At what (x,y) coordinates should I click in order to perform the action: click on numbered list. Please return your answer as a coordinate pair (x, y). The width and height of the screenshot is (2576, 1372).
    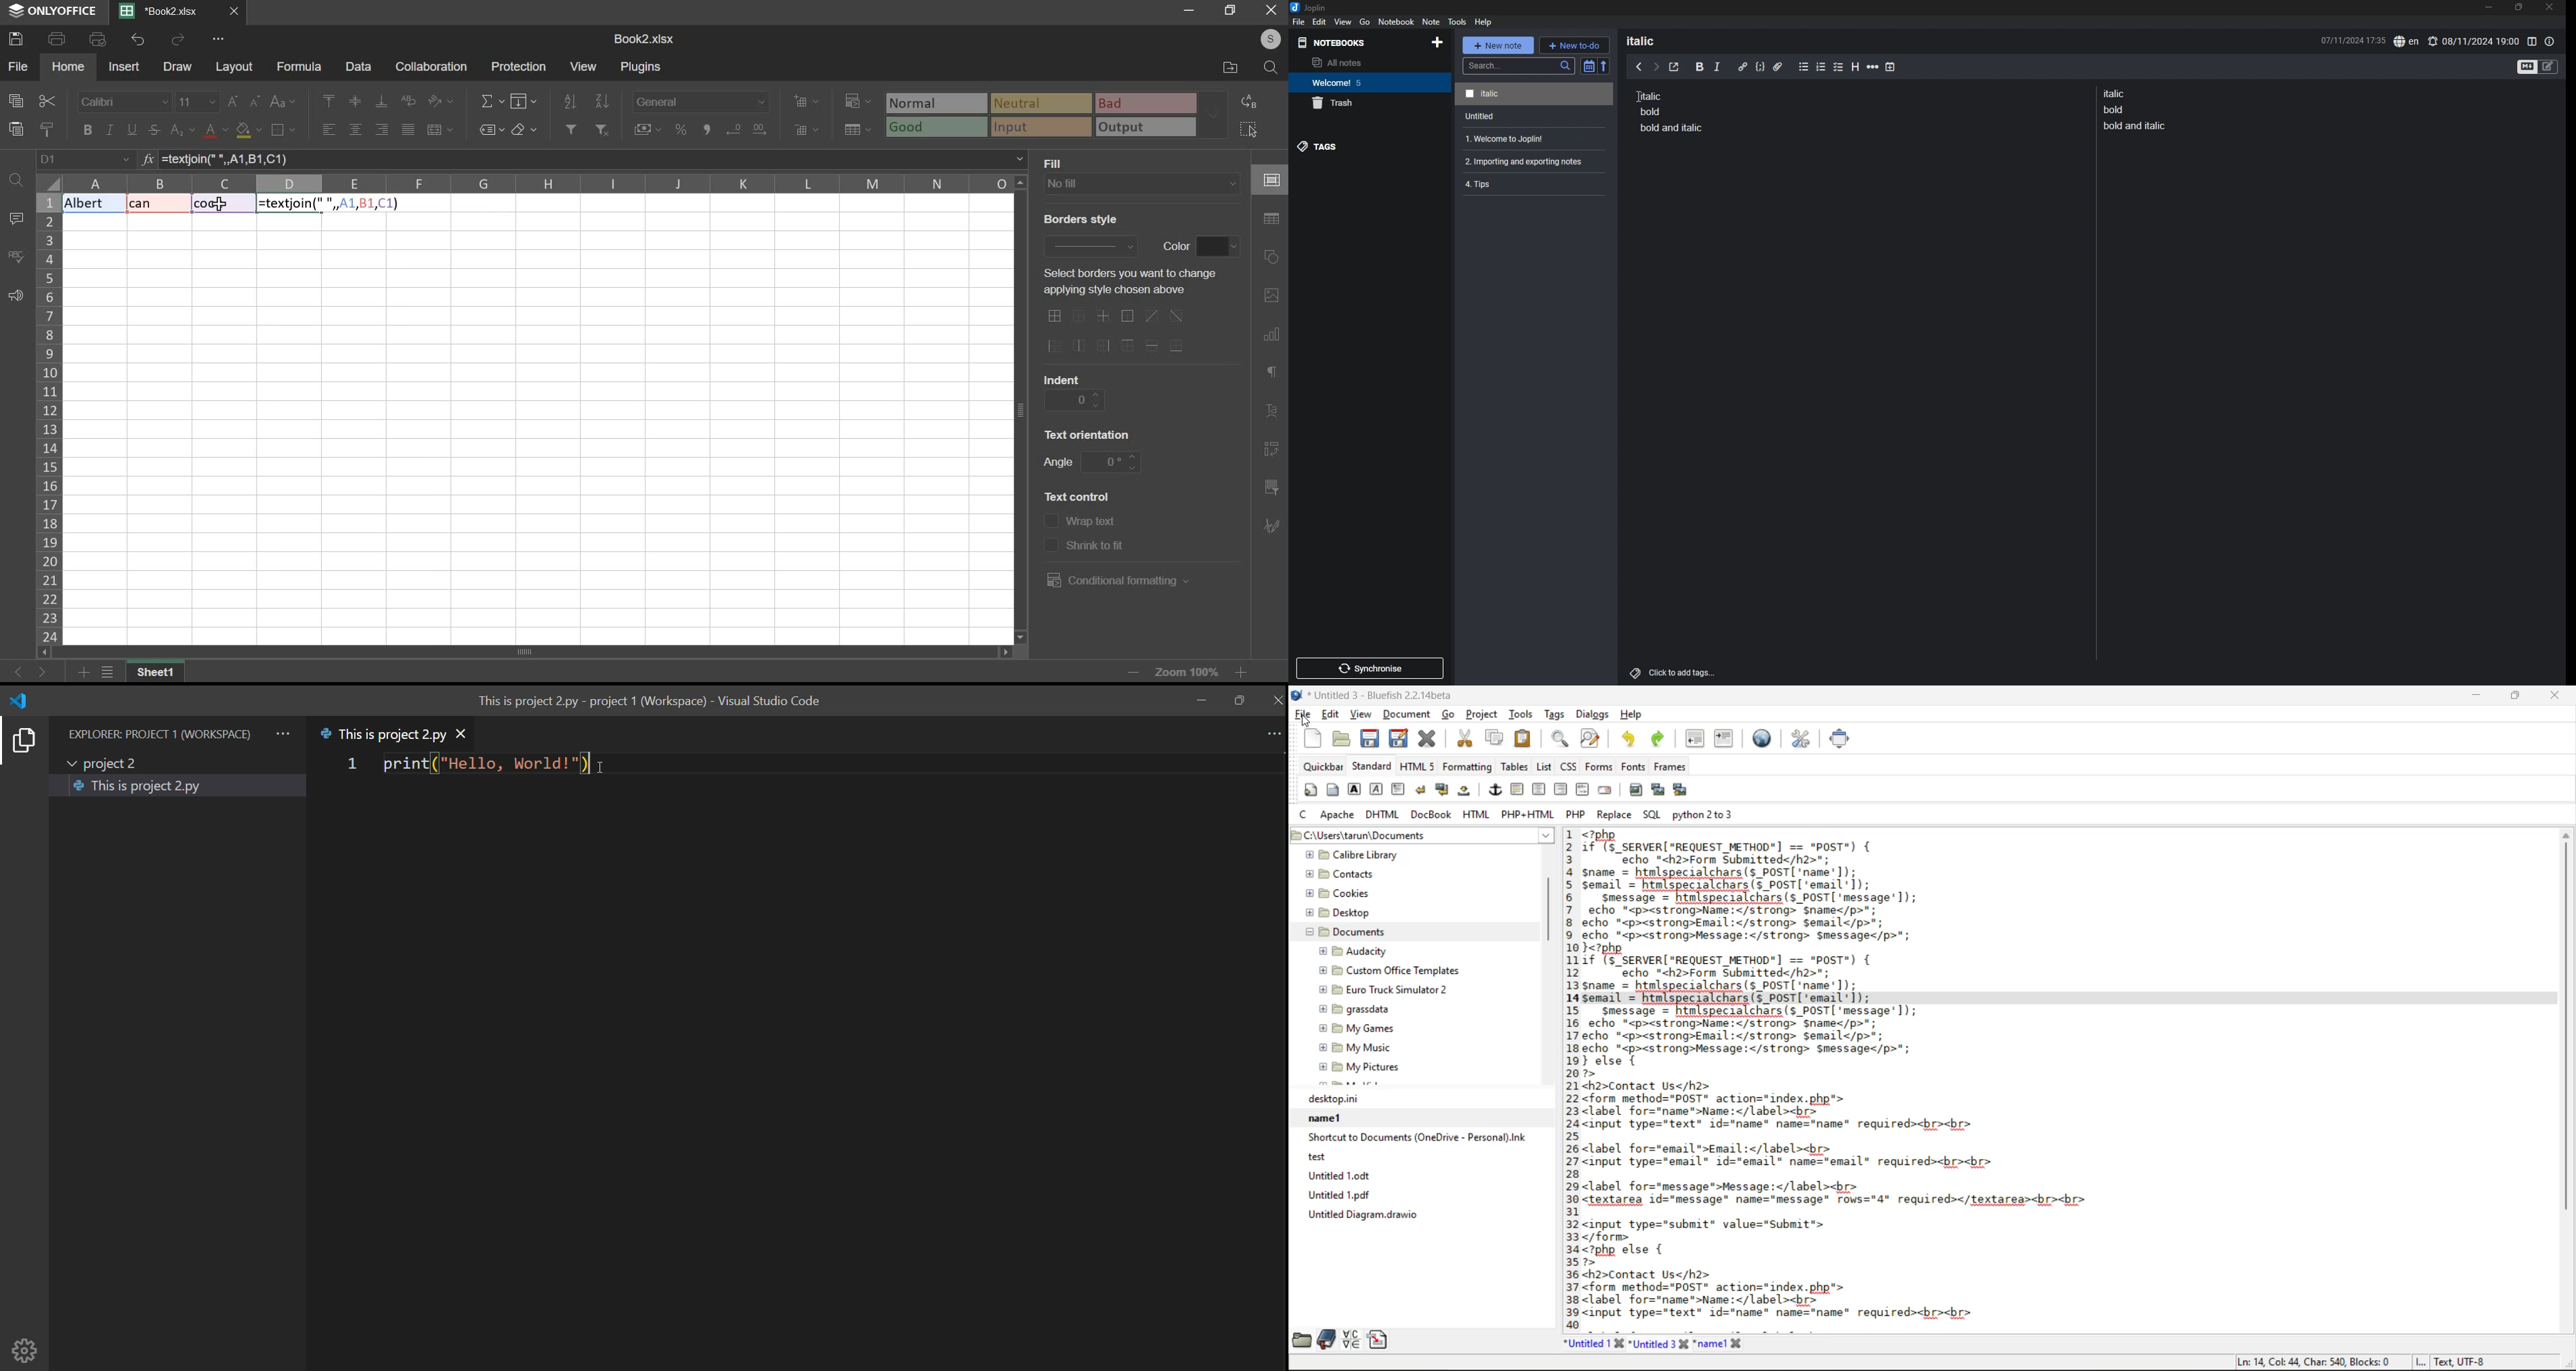
    Looking at the image, I should click on (1821, 69).